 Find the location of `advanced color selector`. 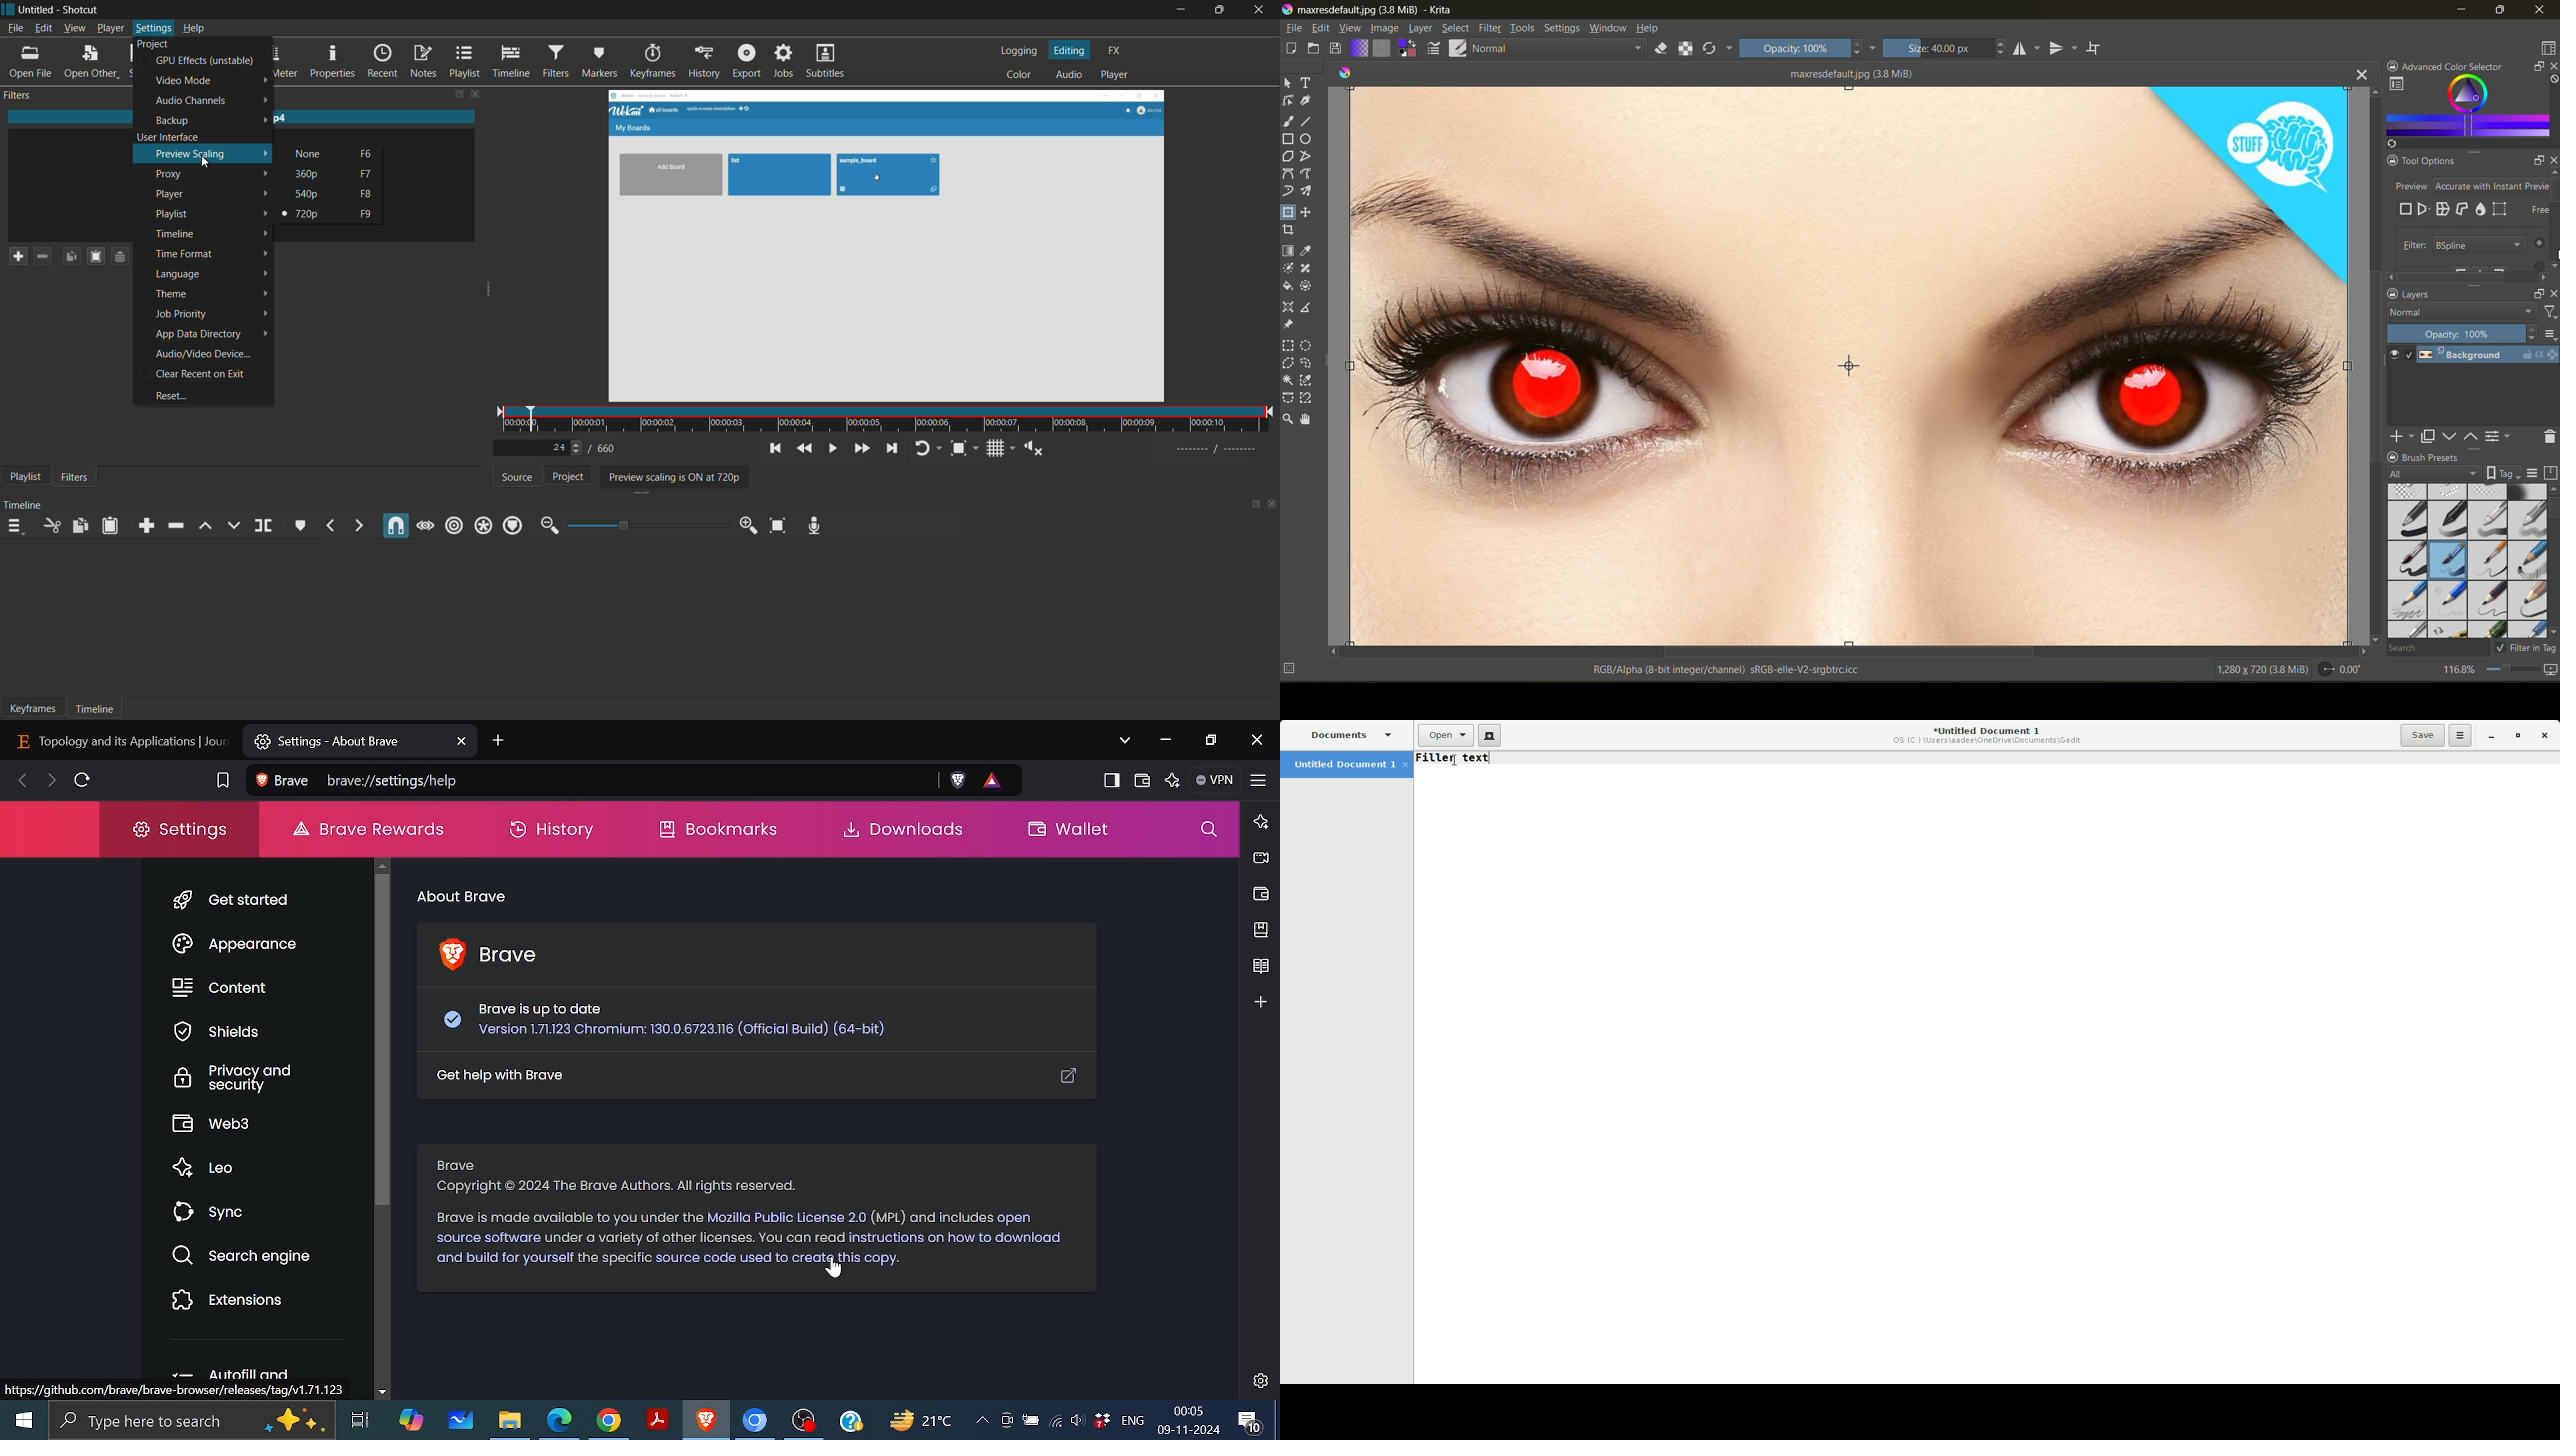

advanced color selector is located at coordinates (2467, 107).